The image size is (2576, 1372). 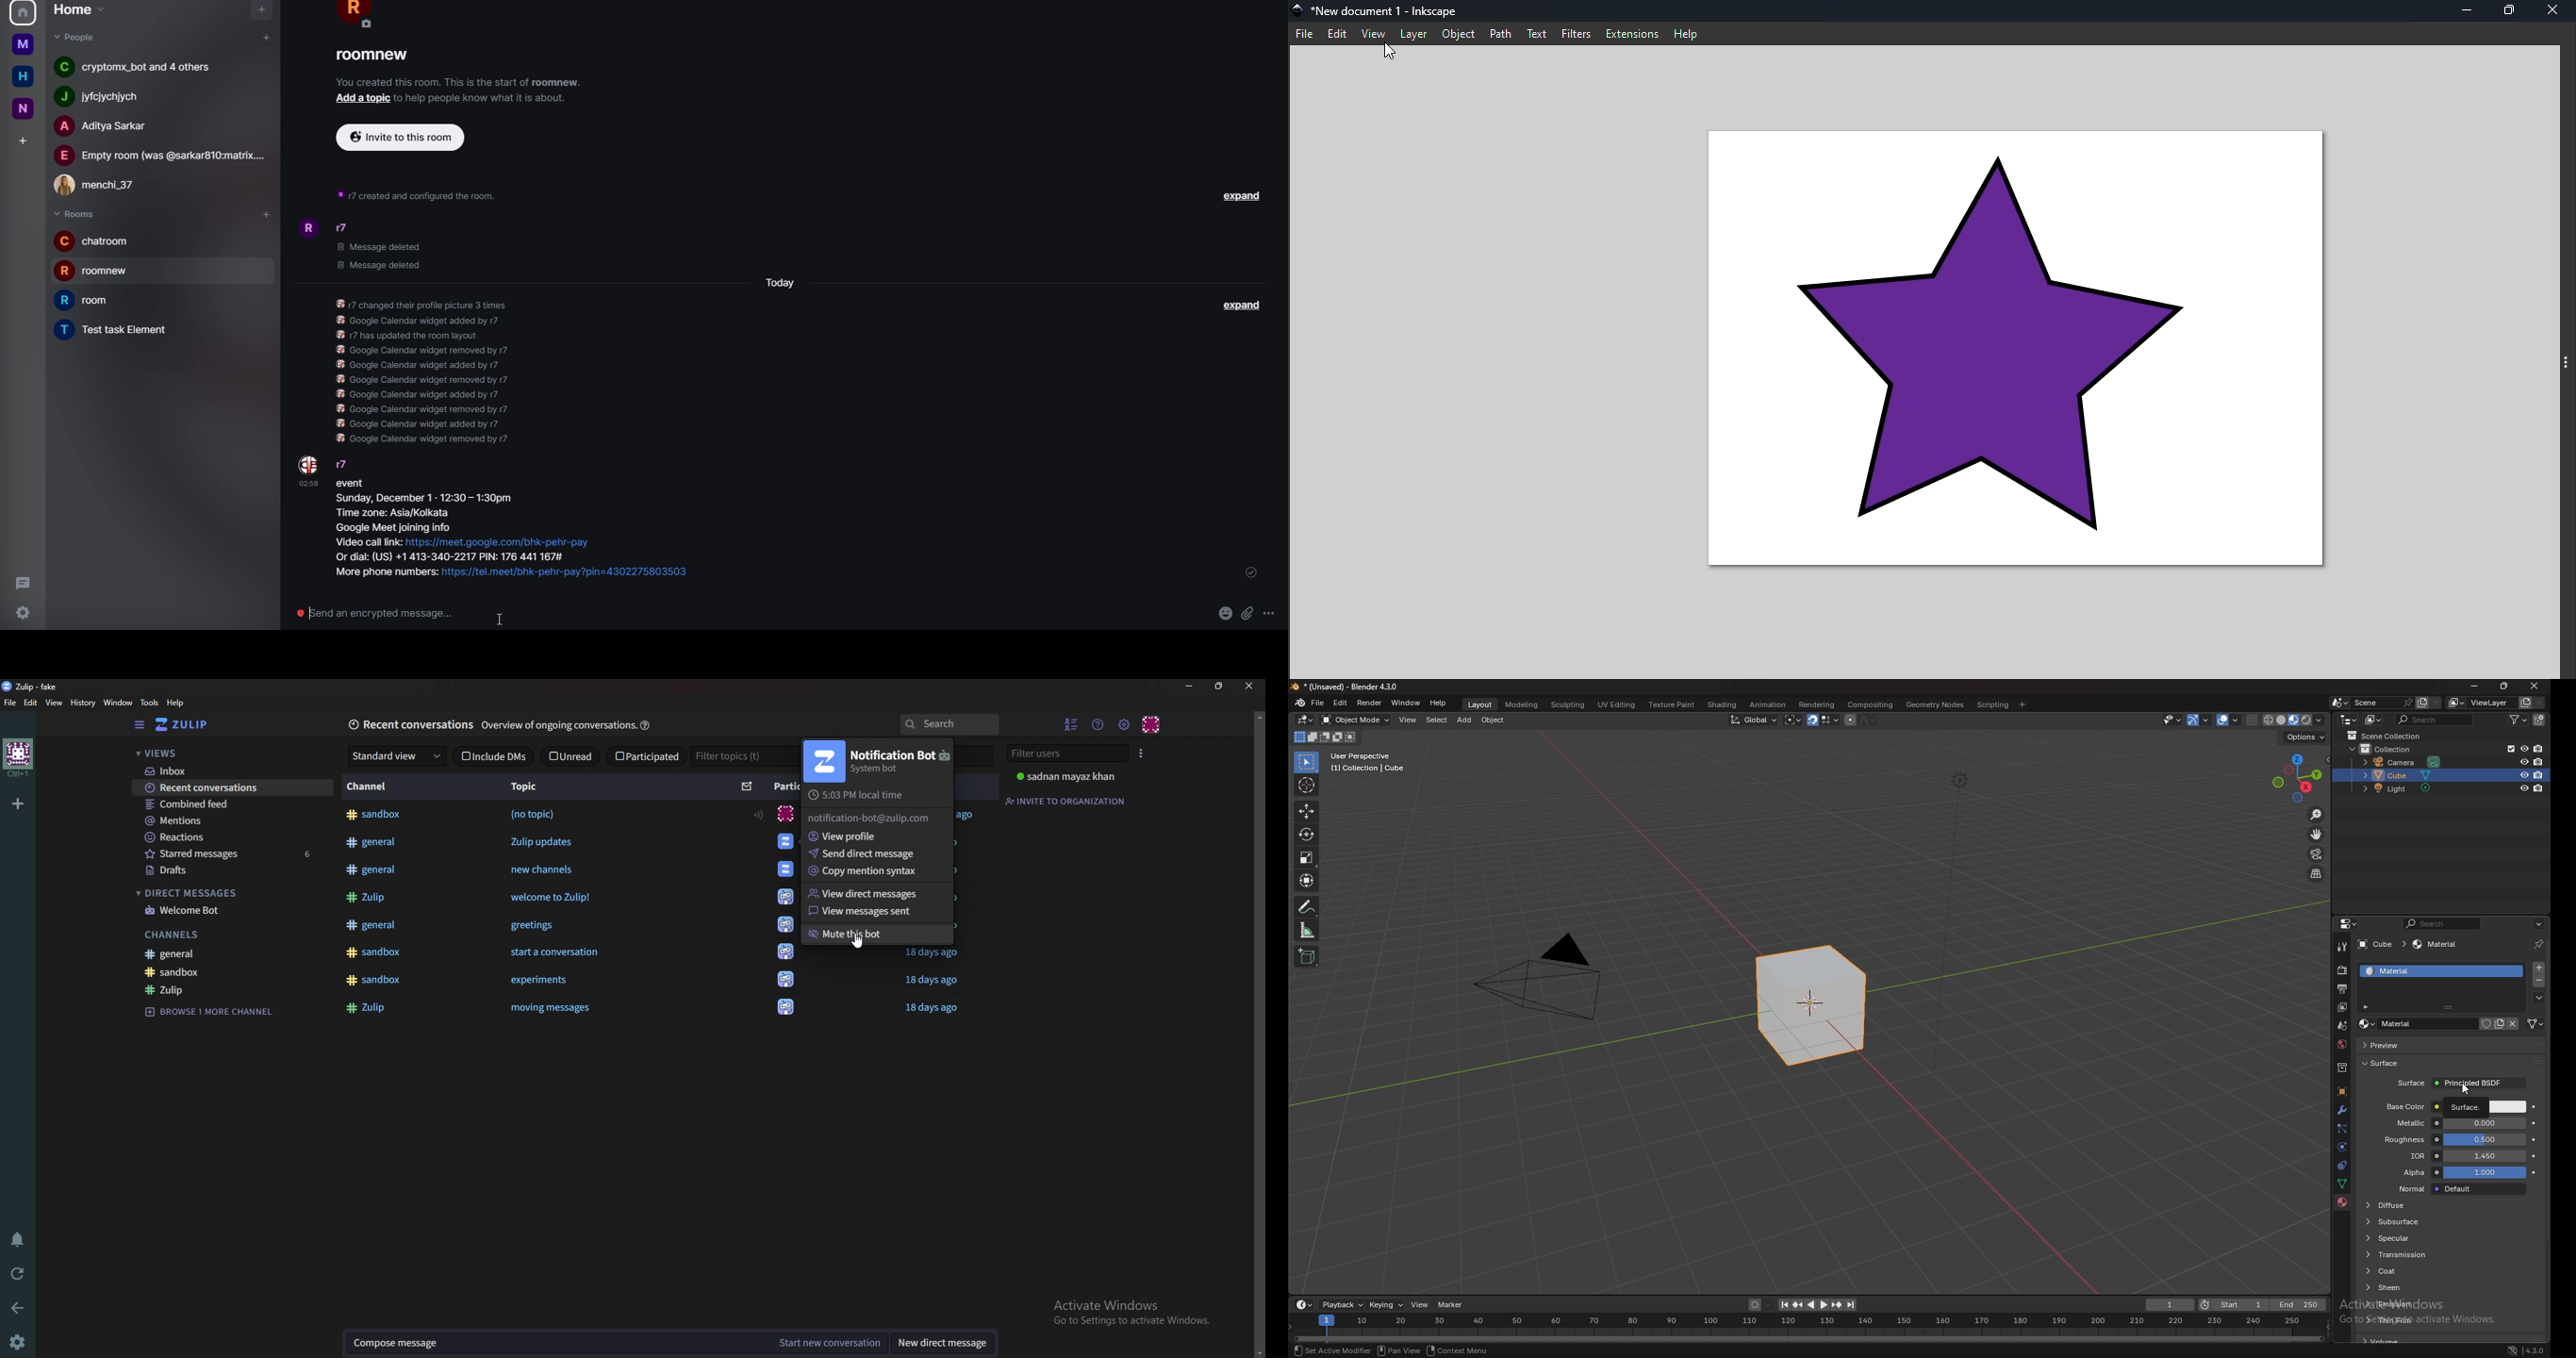 I want to click on Help menu, so click(x=1097, y=725).